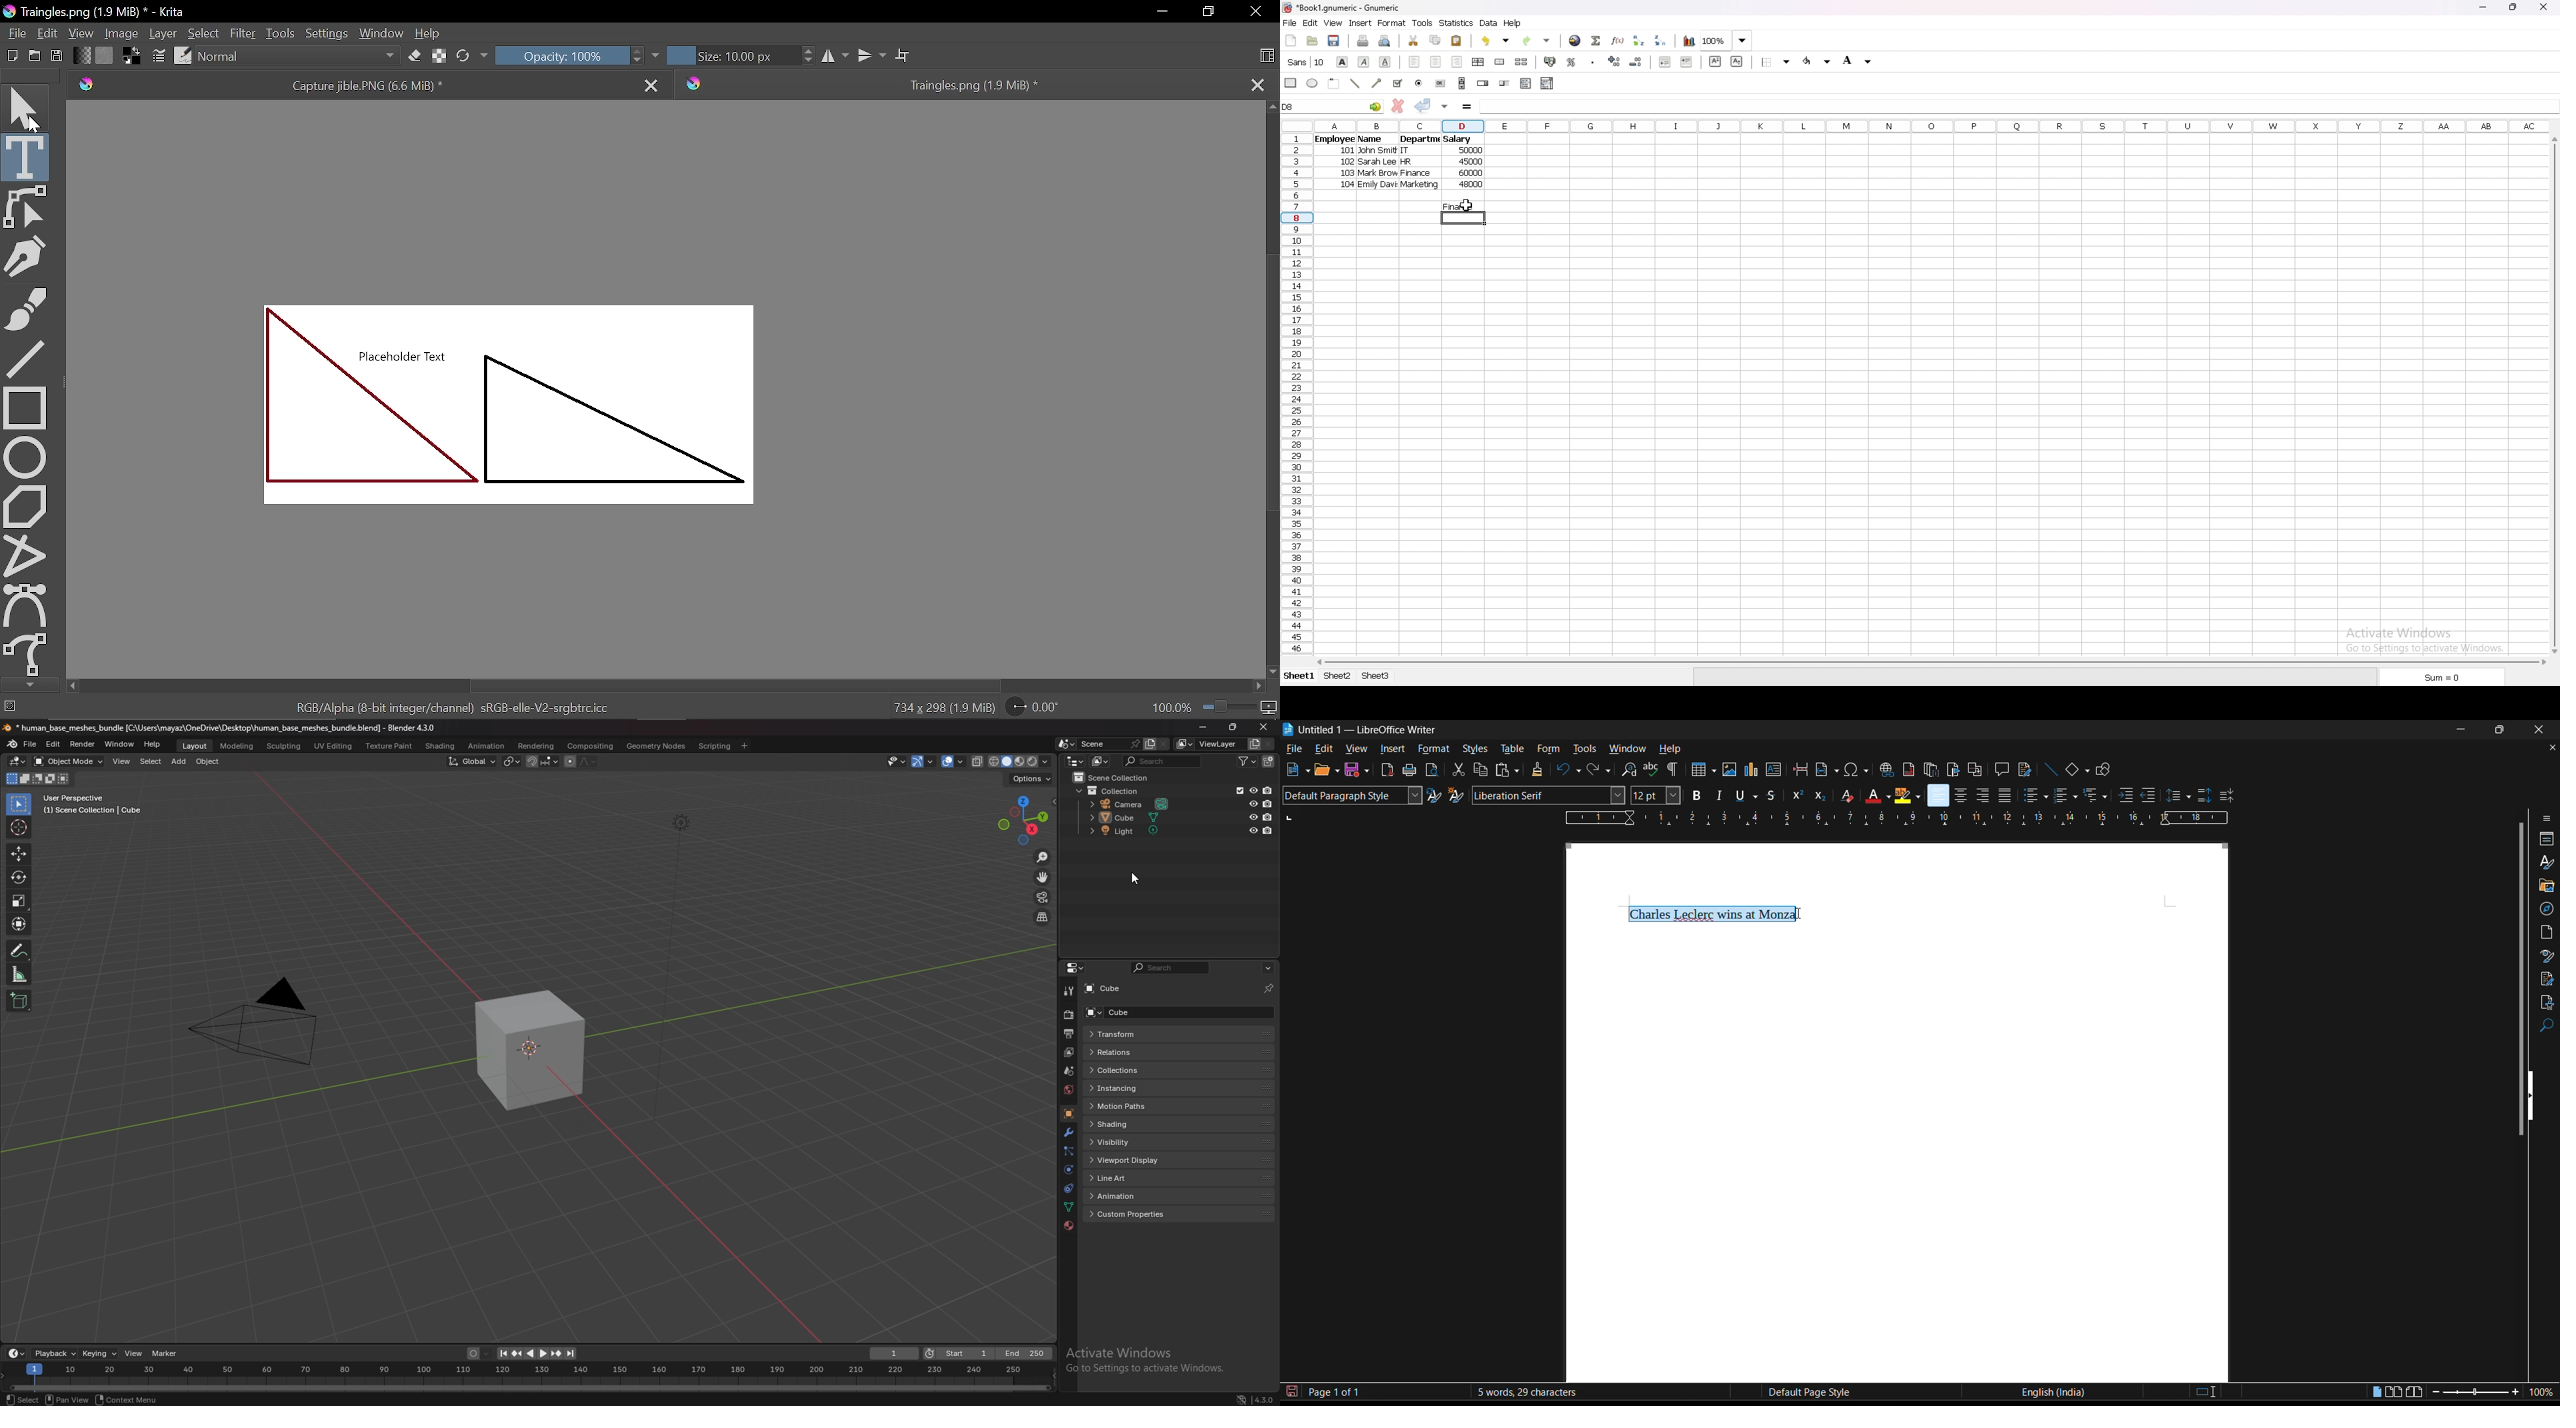  I want to click on uv editing, so click(333, 745).